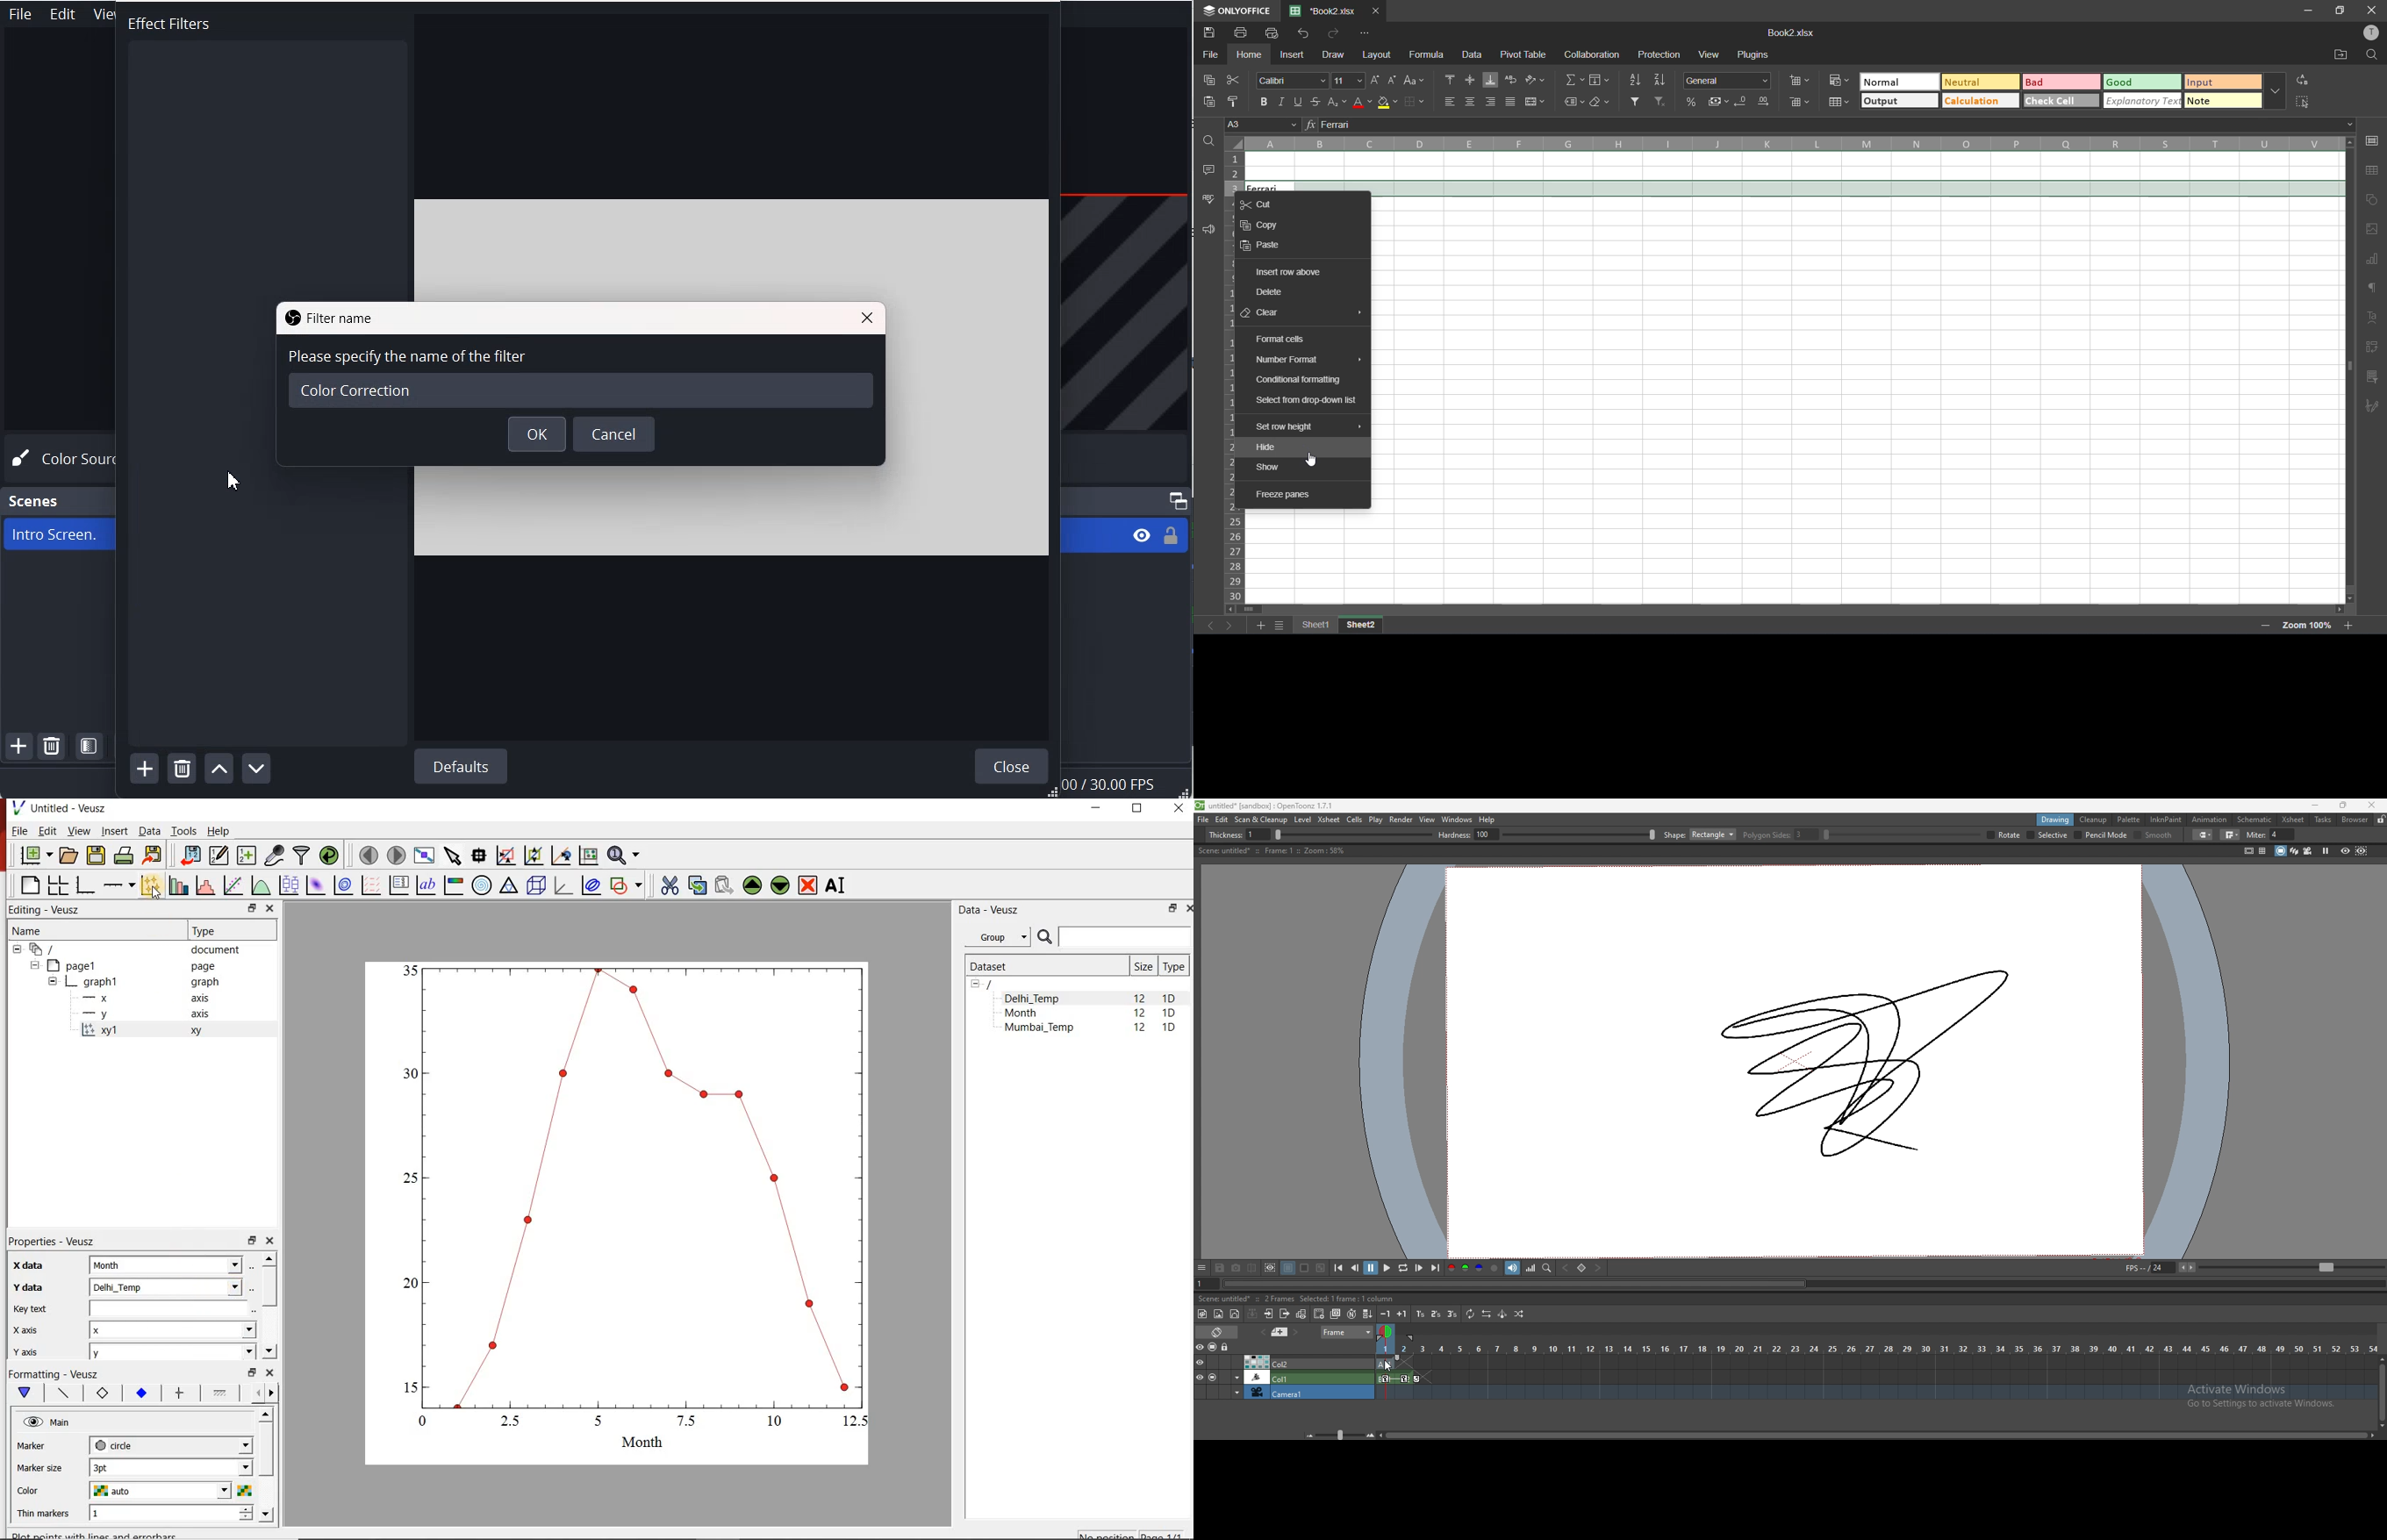 This screenshot has width=2408, height=1540. I want to click on shapes, so click(2373, 200).